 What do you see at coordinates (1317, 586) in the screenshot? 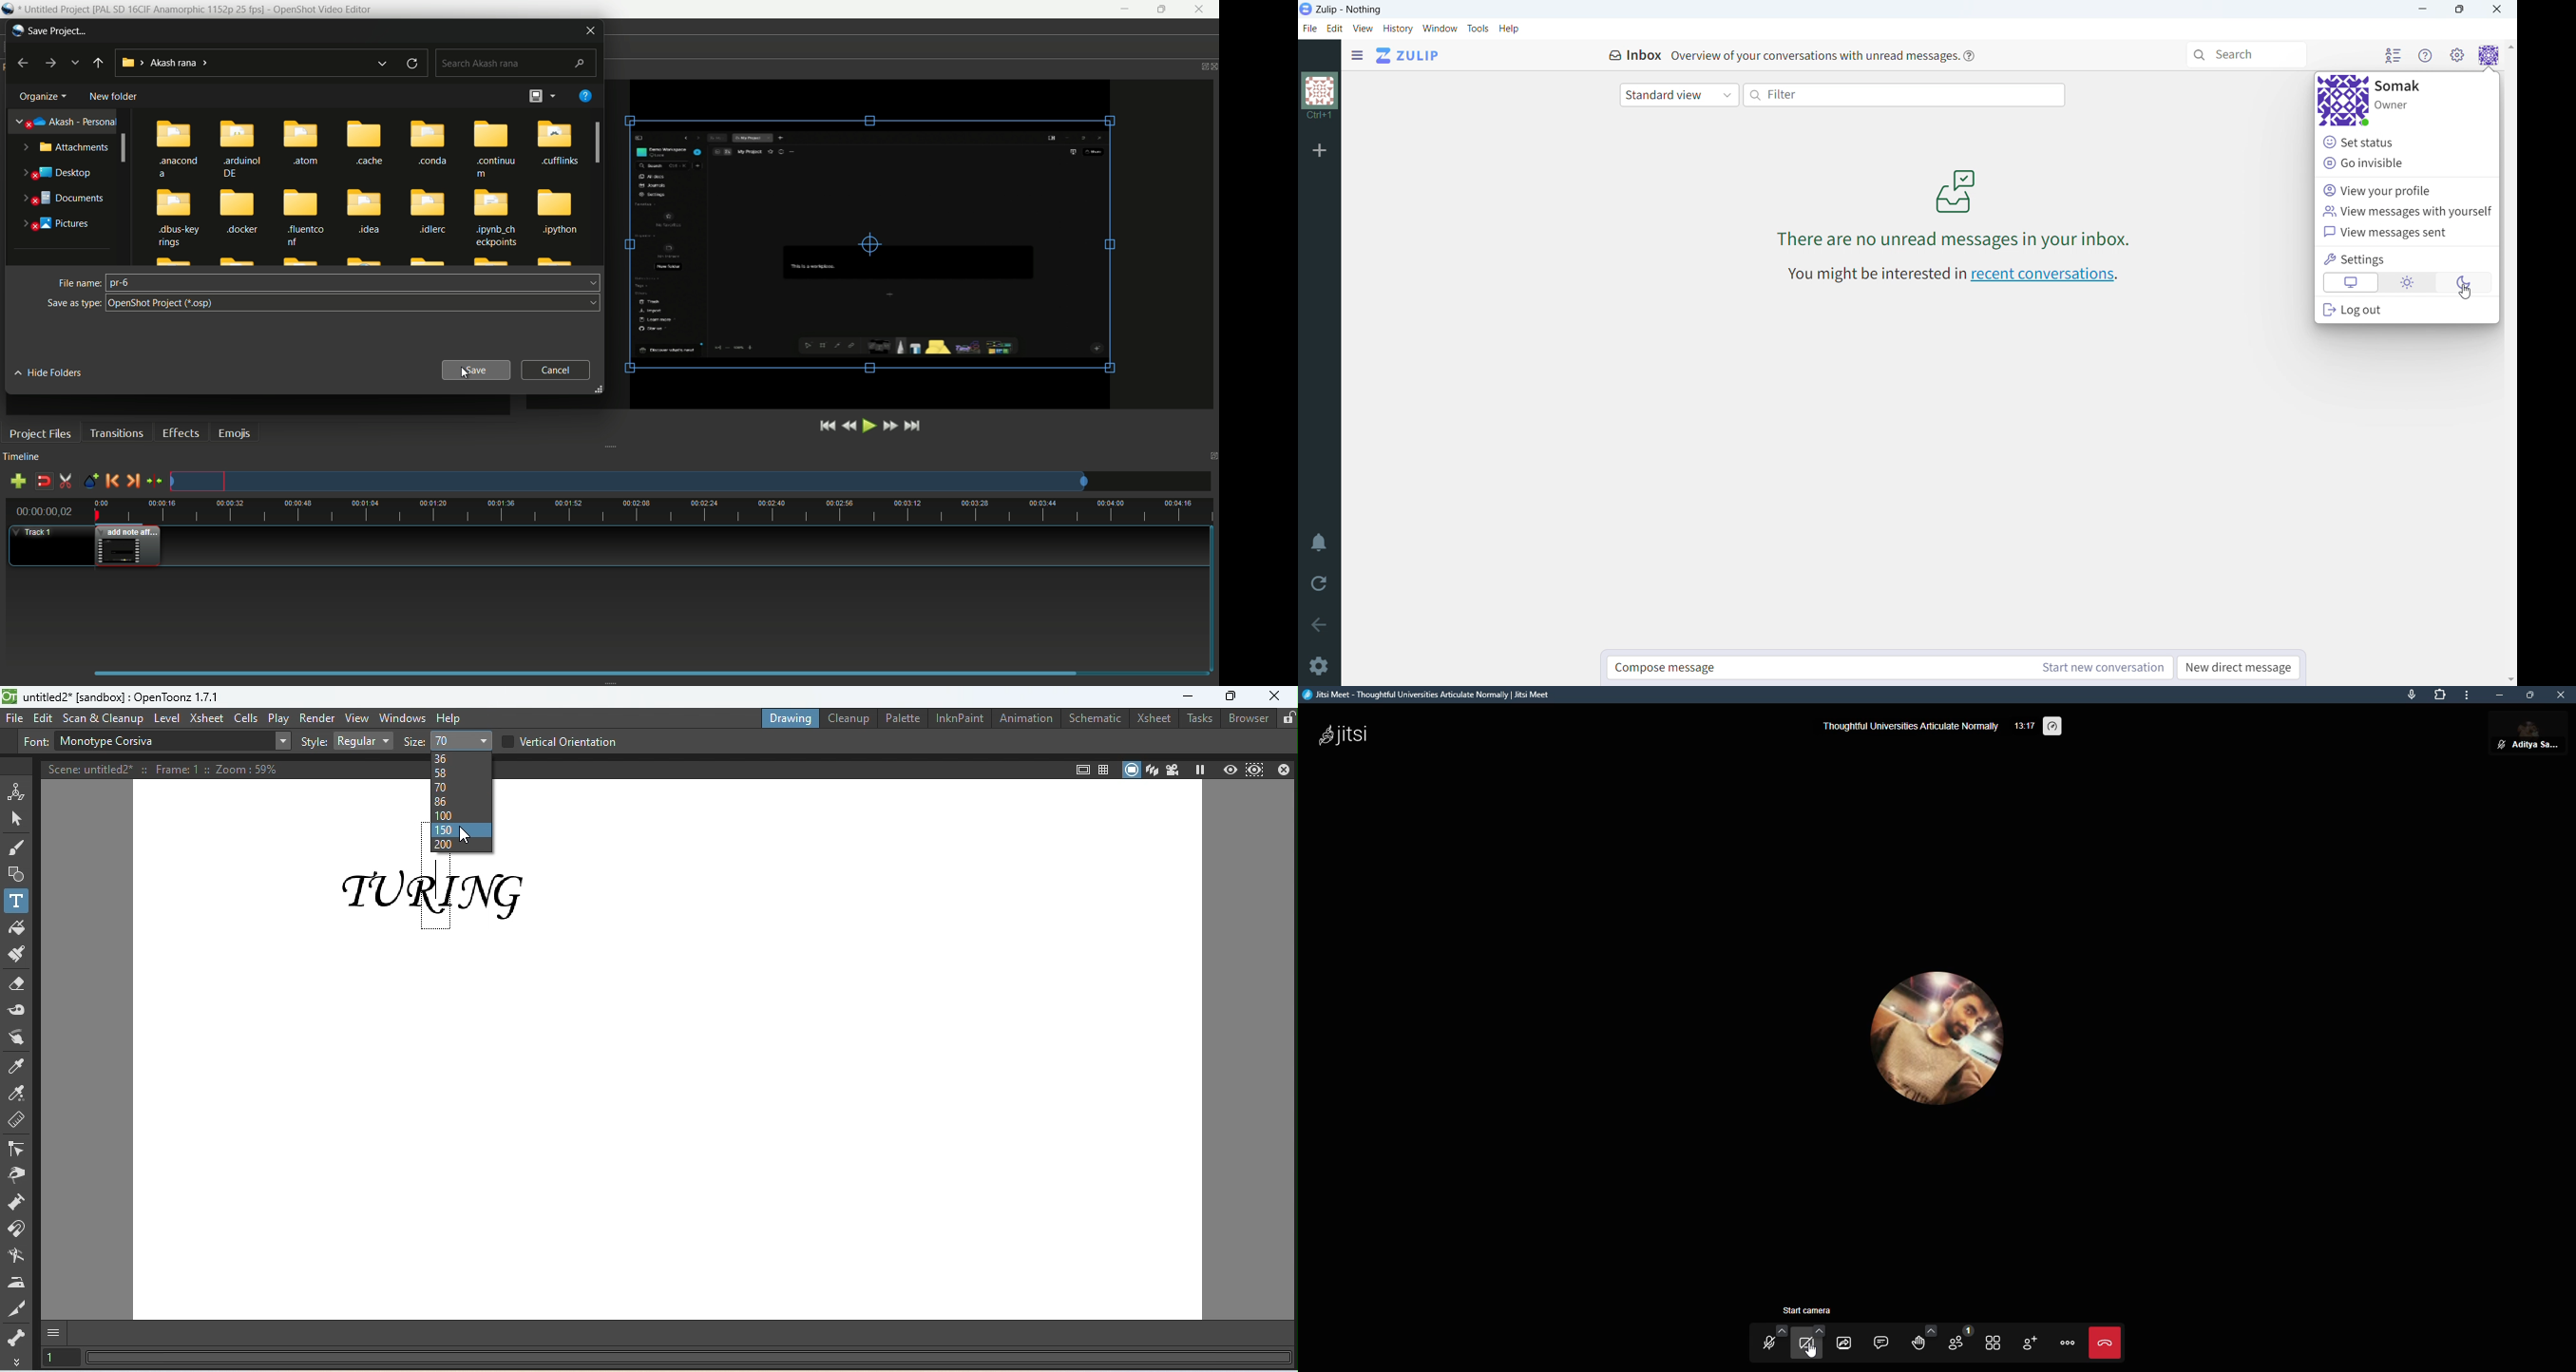
I see `reload` at bounding box center [1317, 586].